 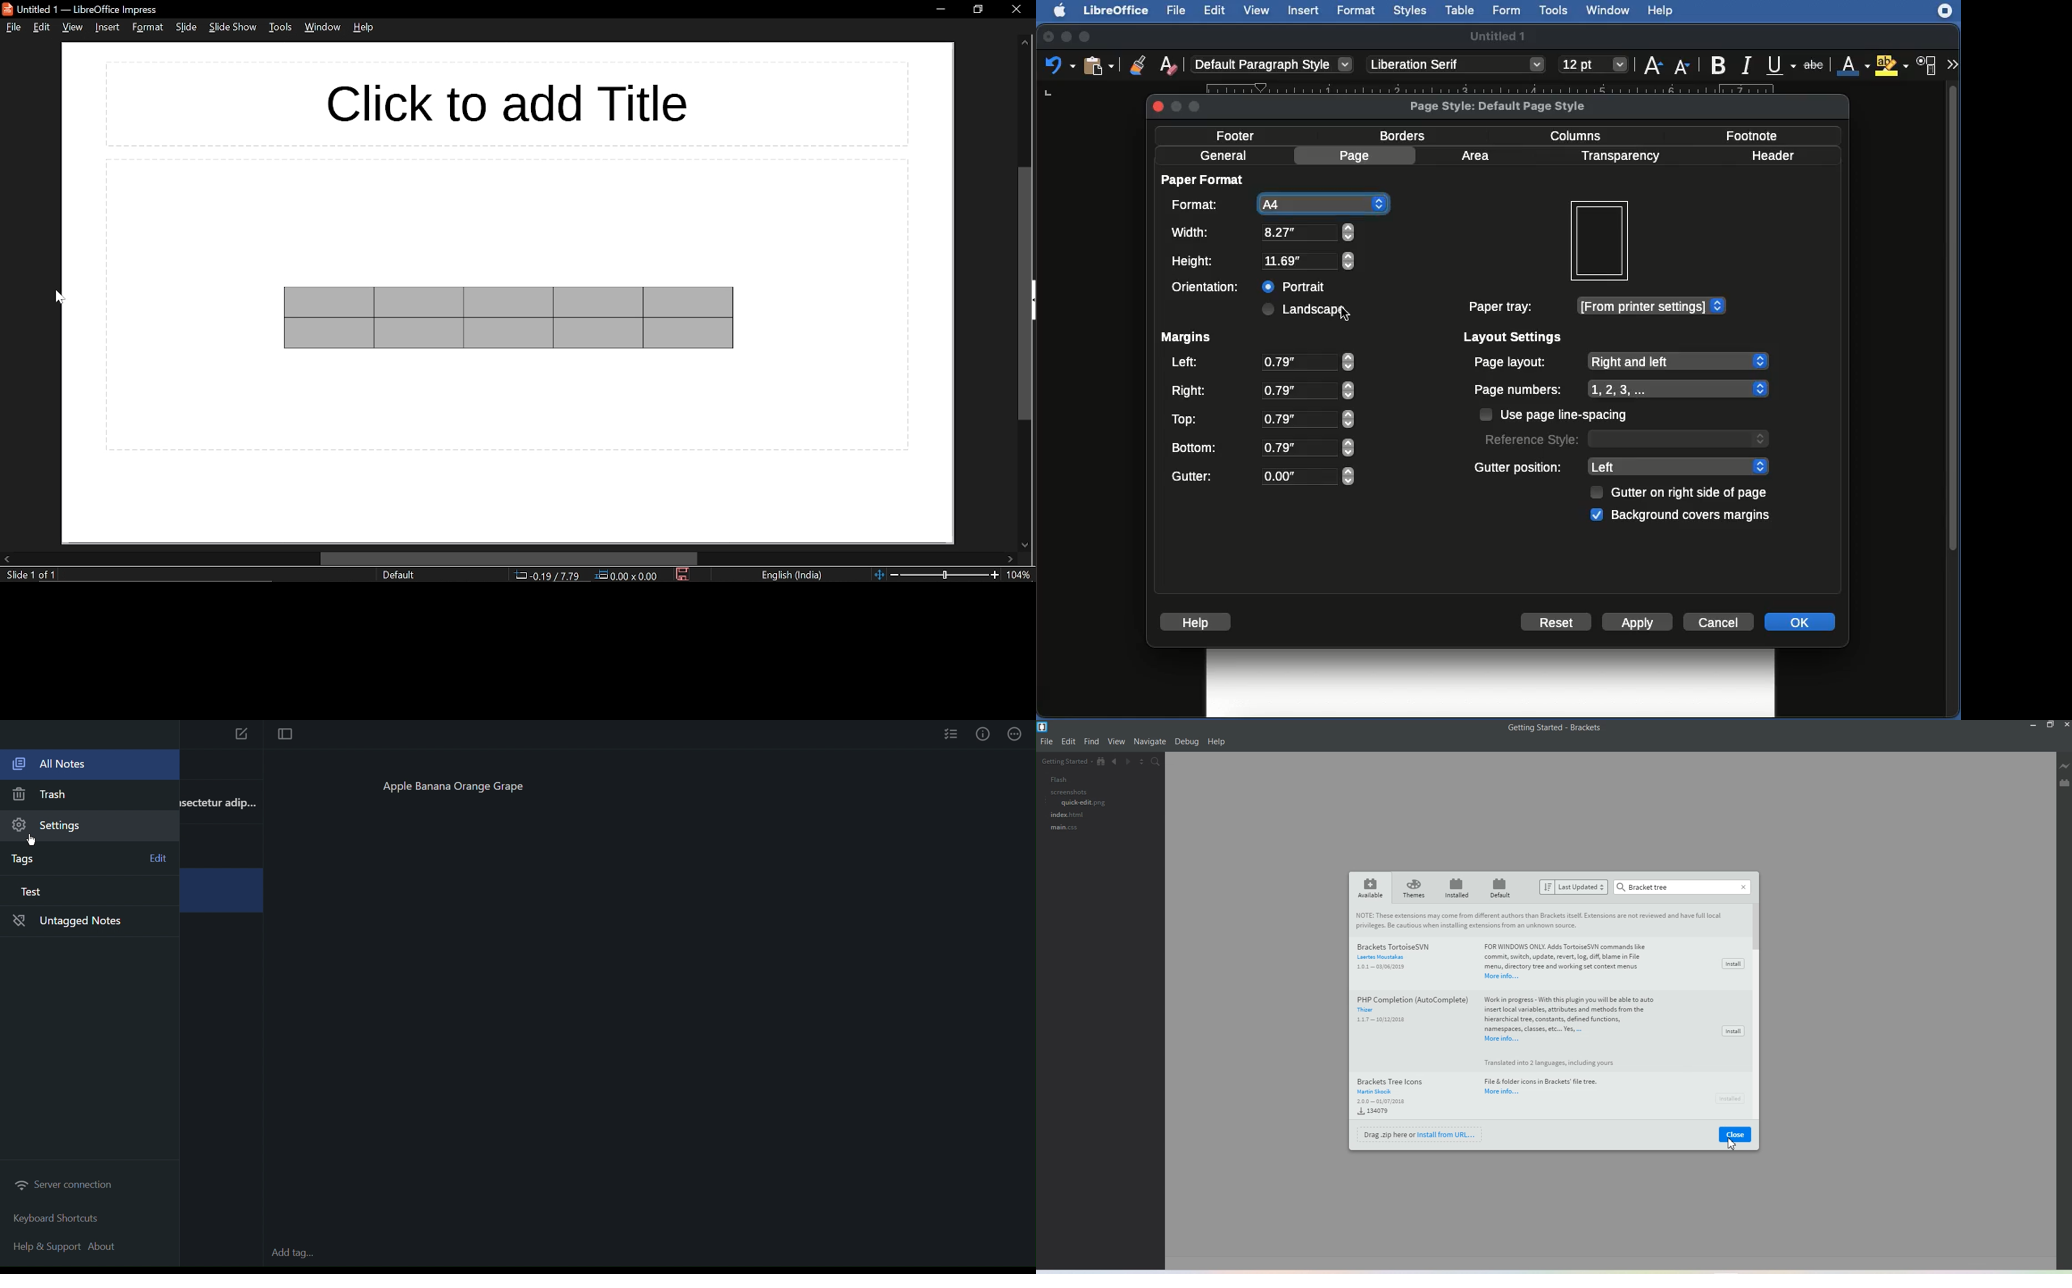 I want to click on General, so click(x=1225, y=155).